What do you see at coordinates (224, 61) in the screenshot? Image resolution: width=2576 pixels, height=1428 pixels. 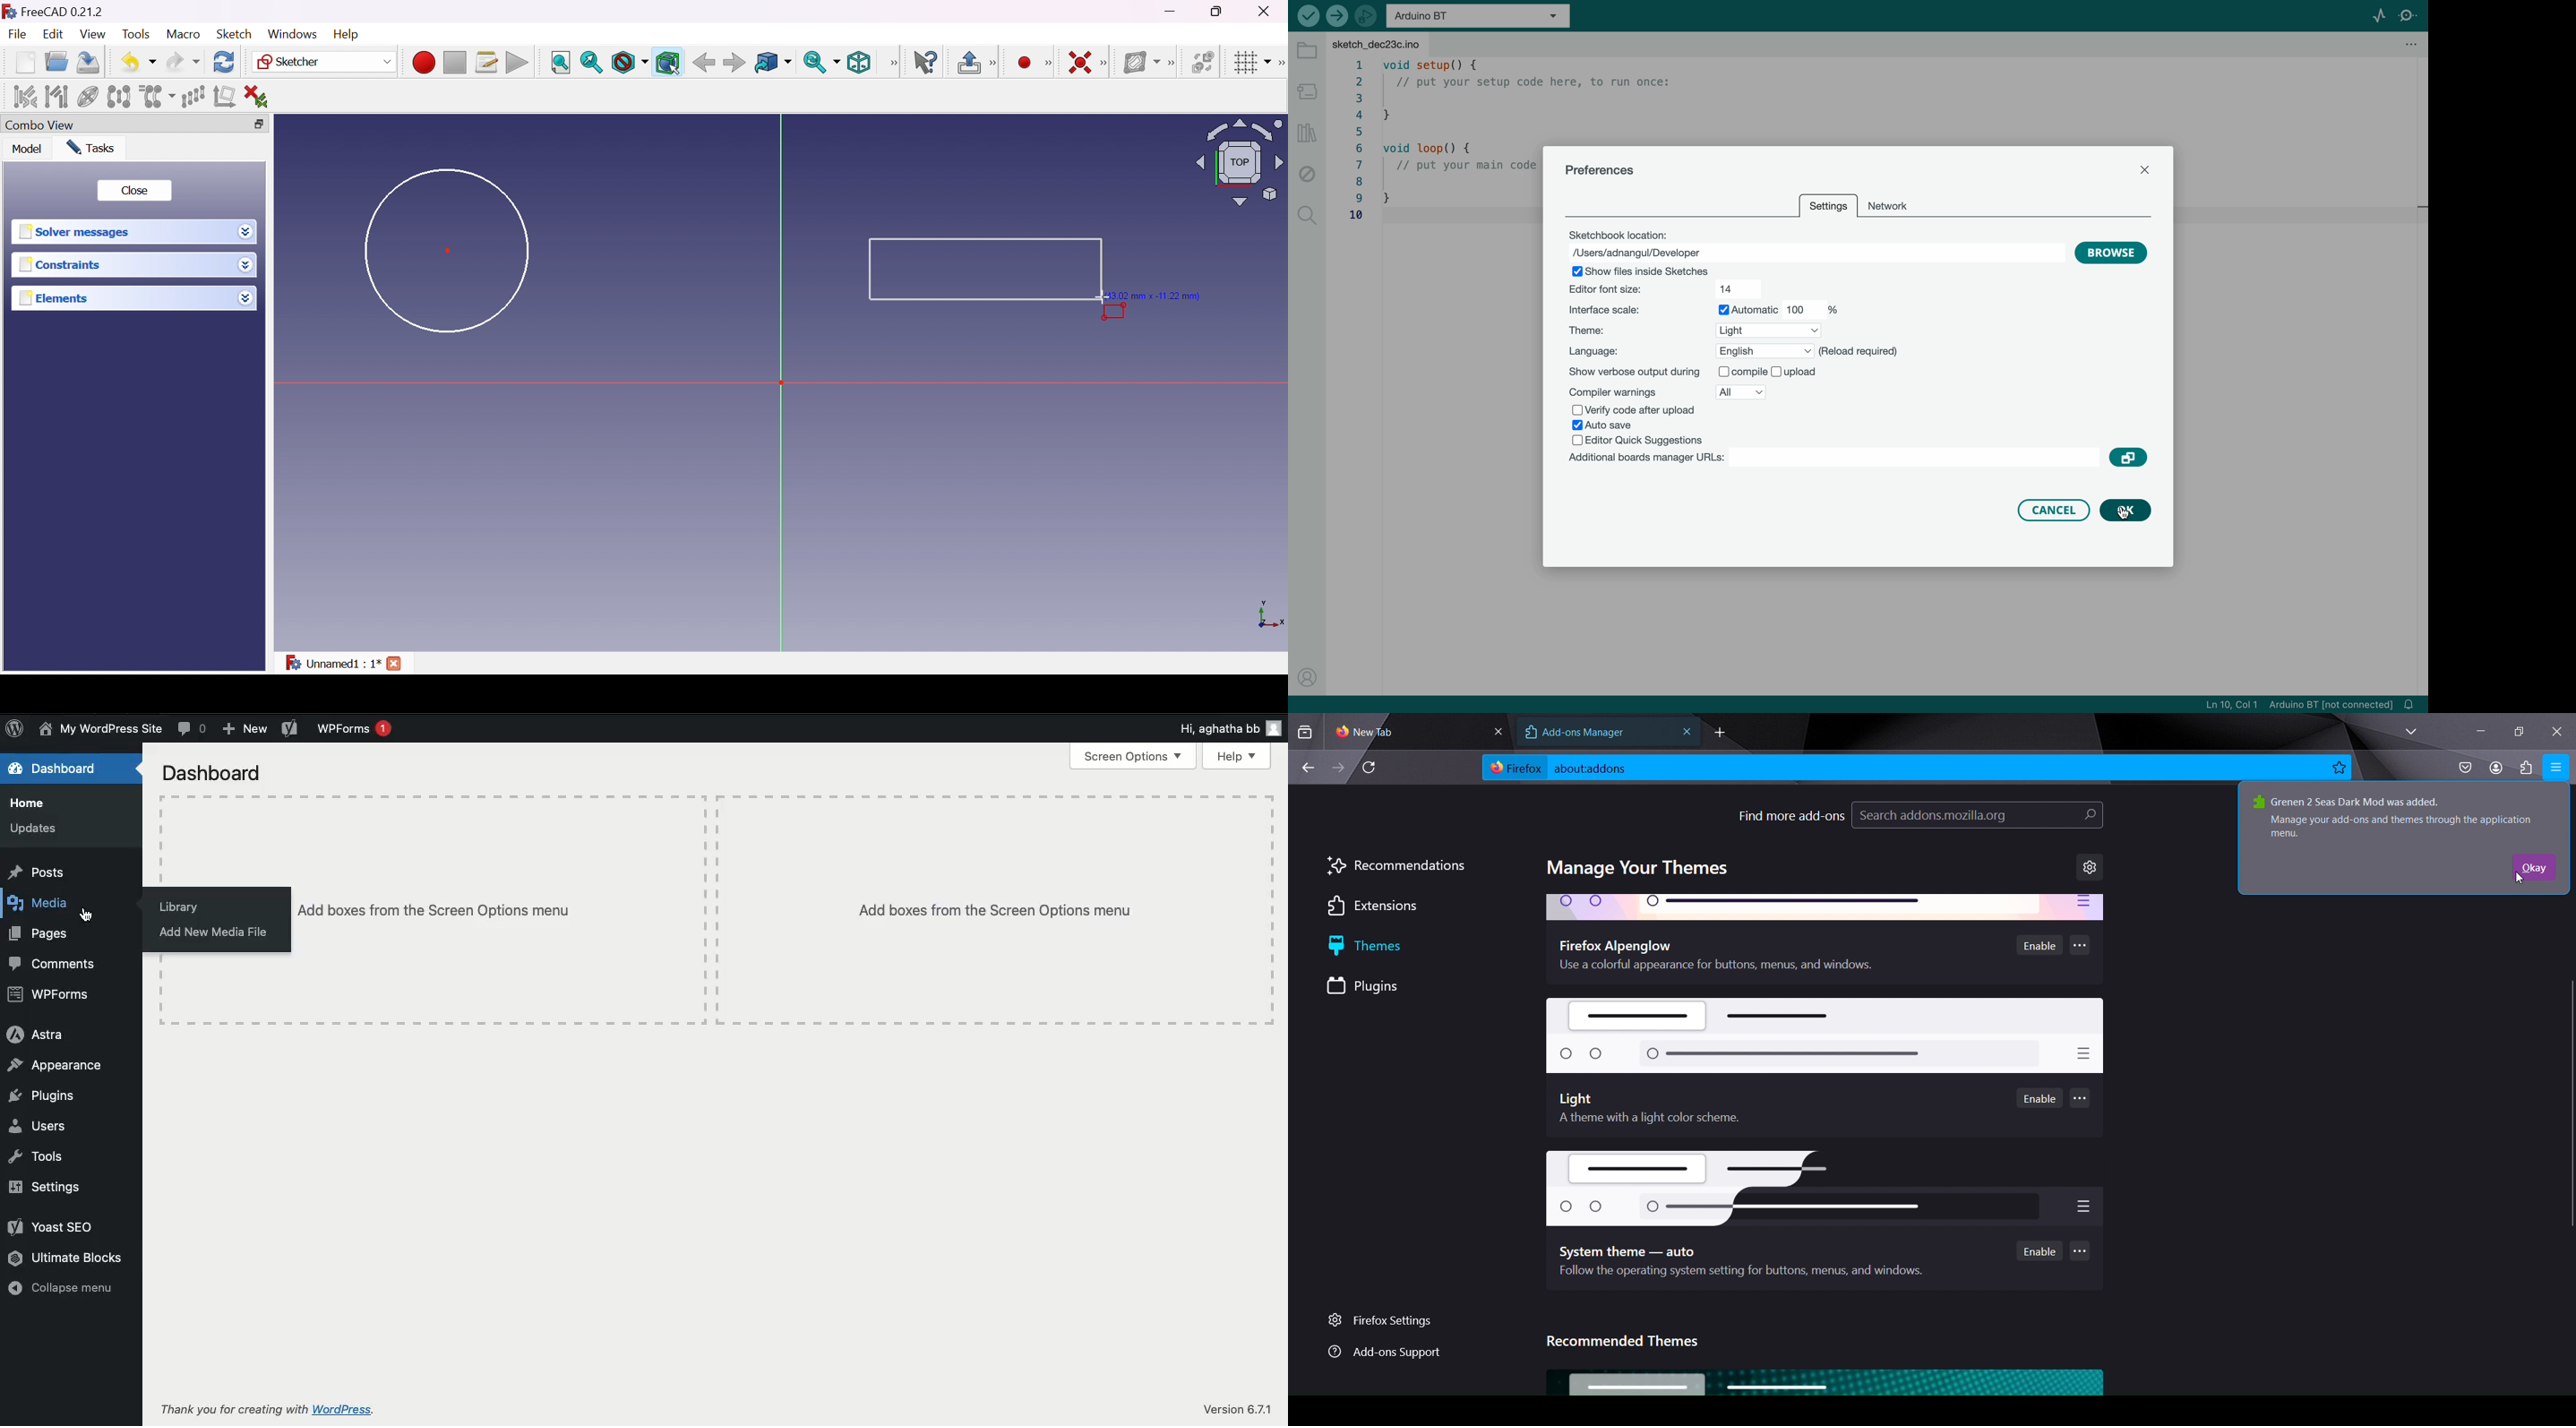 I see `Refresh` at bounding box center [224, 61].